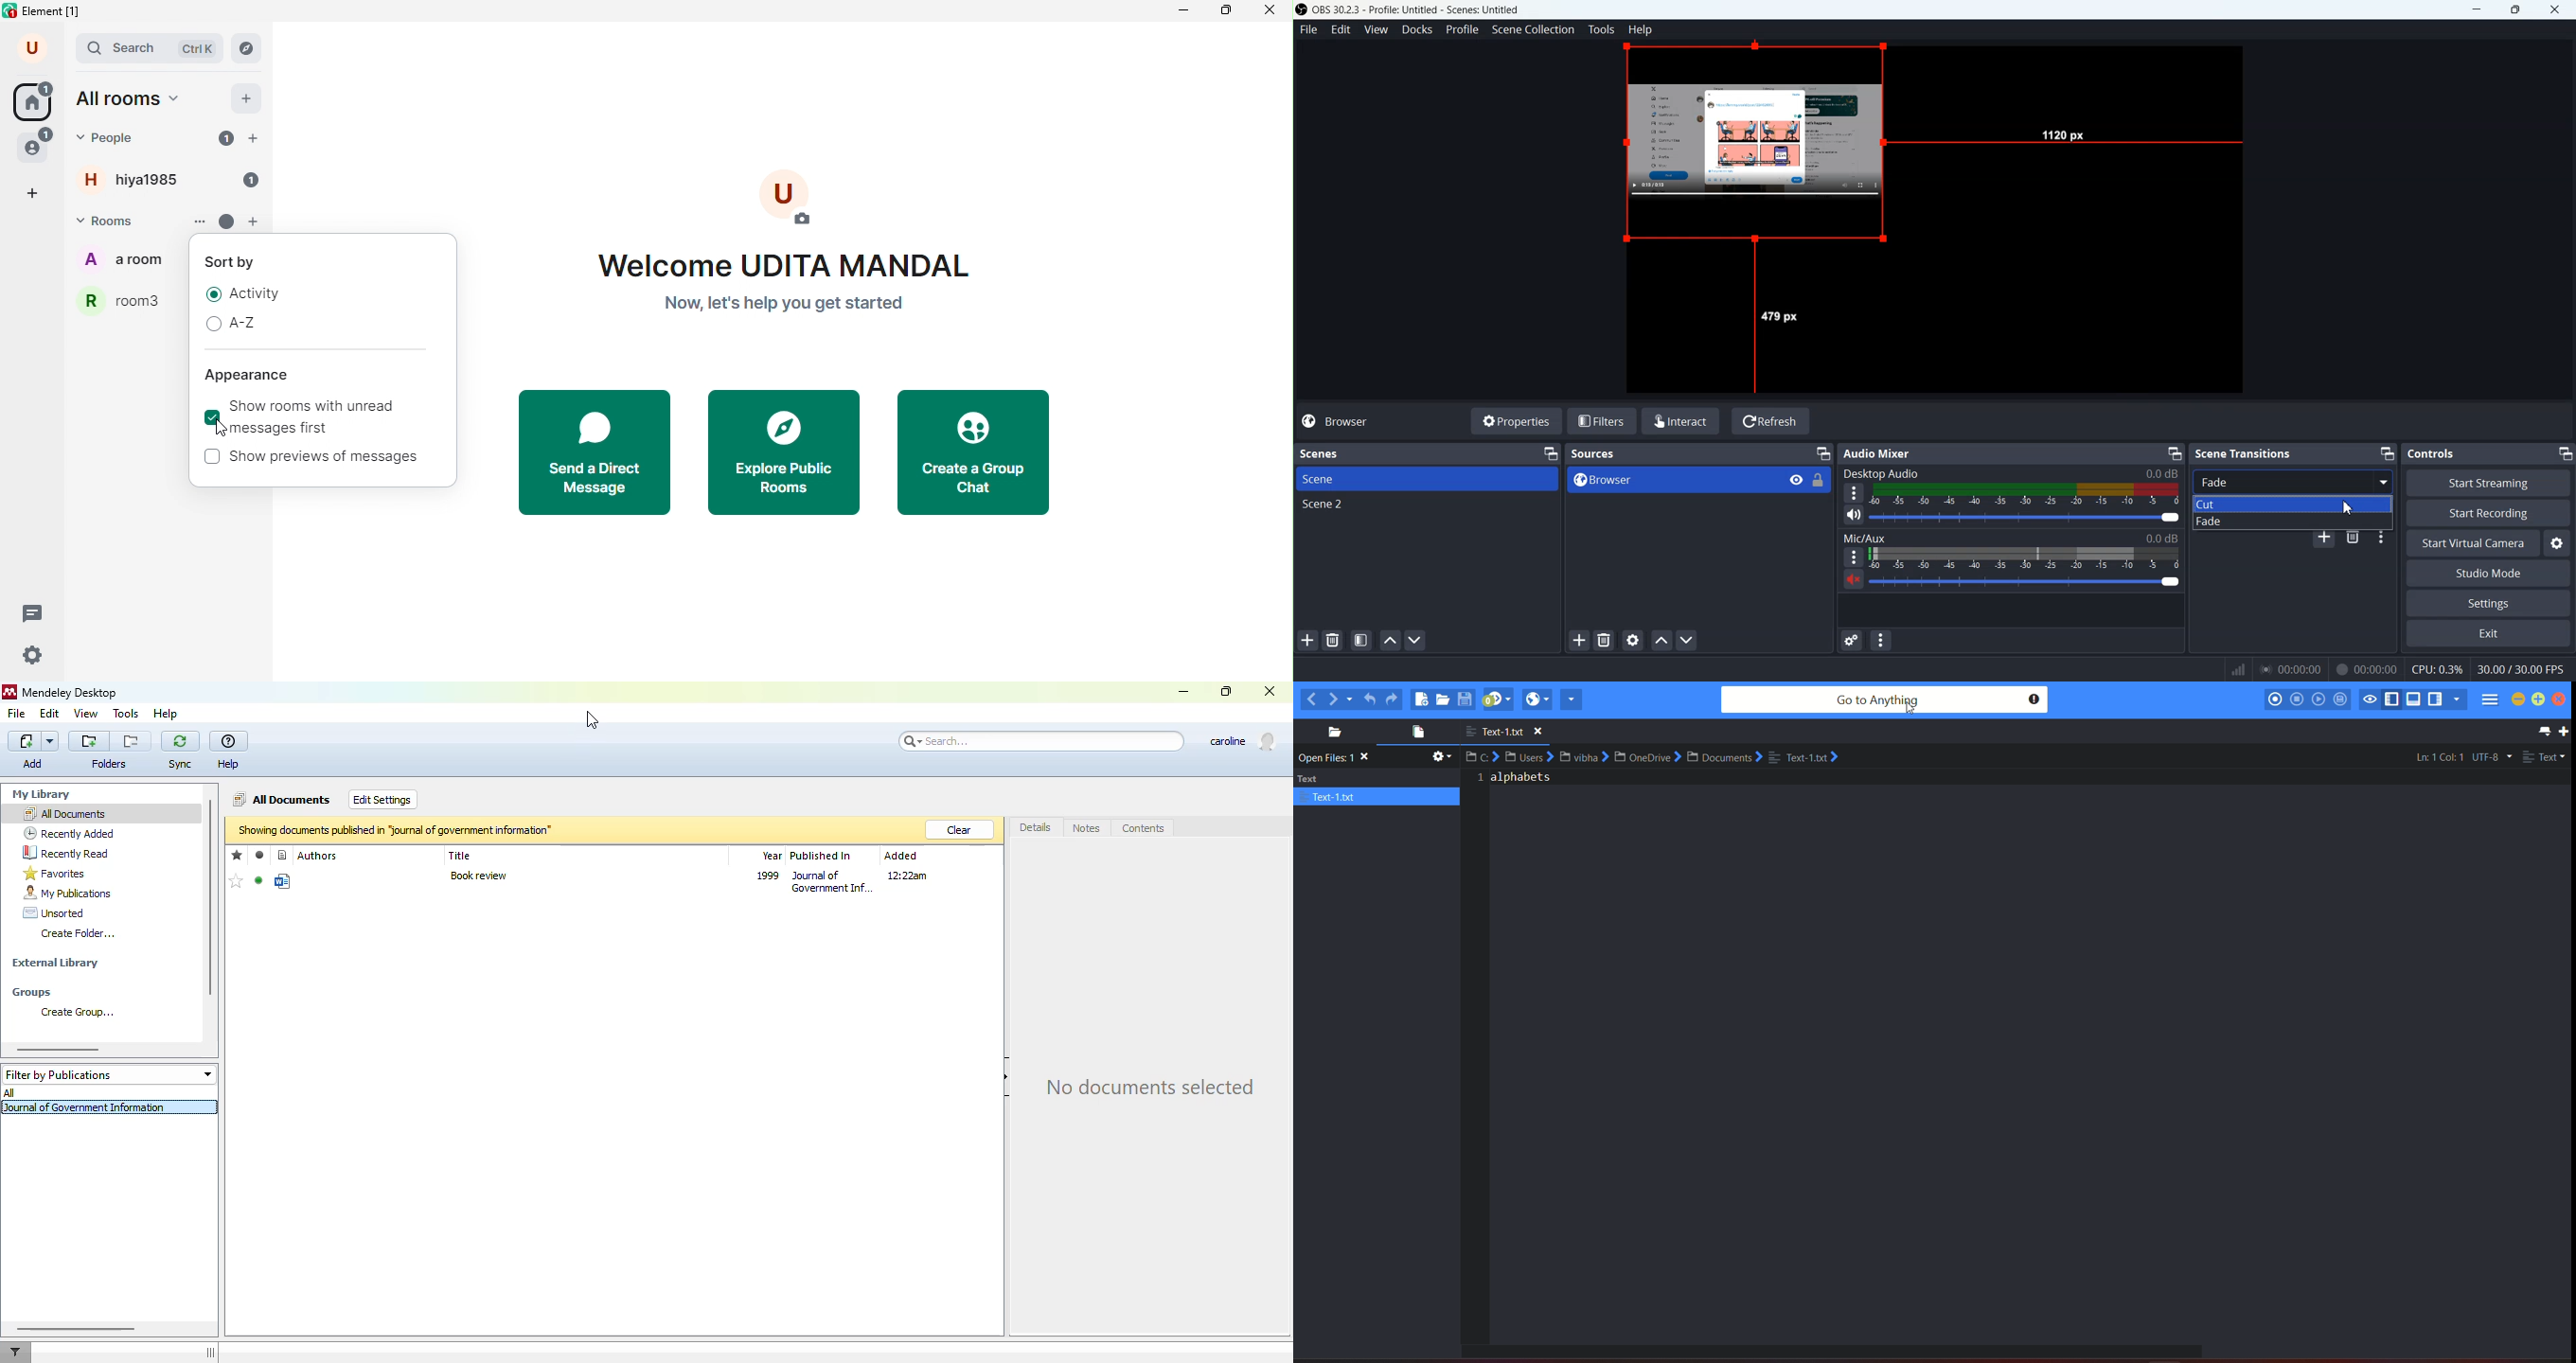 The height and width of the screenshot is (1372, 2576). Describe the element at coordinates (9, 1092) in the screenshot. I see `all` at that location.